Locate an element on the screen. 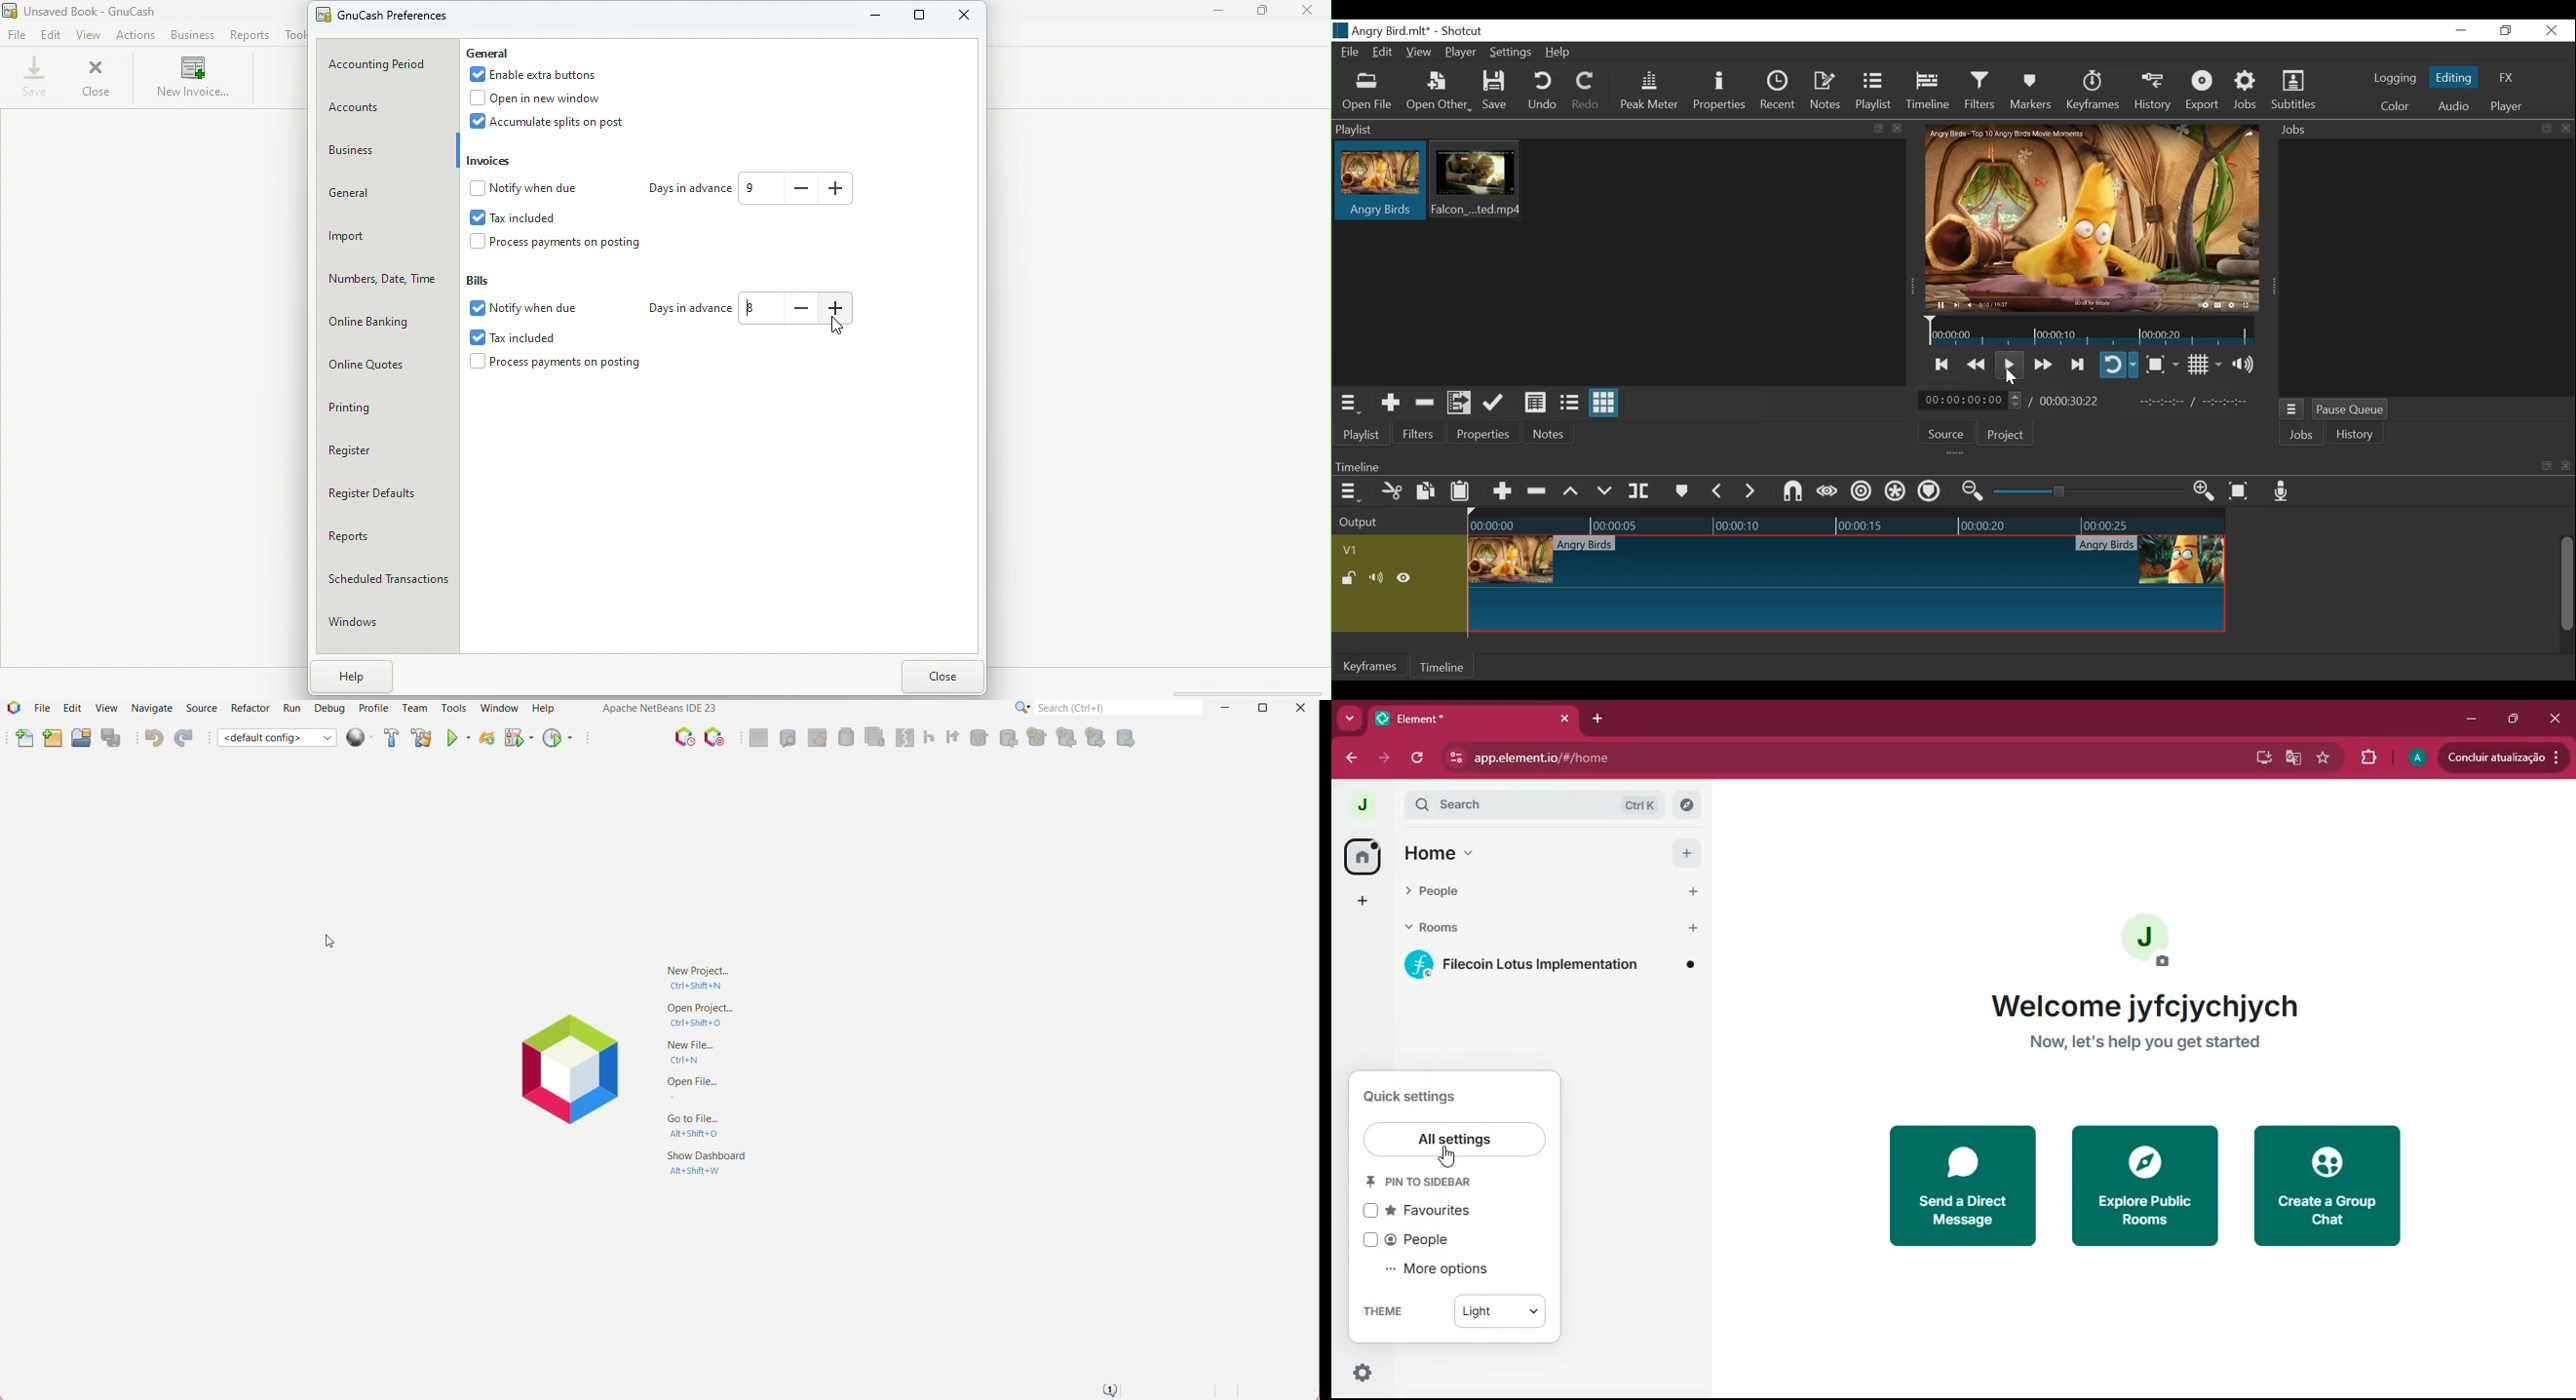  Skip to the next point is located at coordinates (2077, 363).